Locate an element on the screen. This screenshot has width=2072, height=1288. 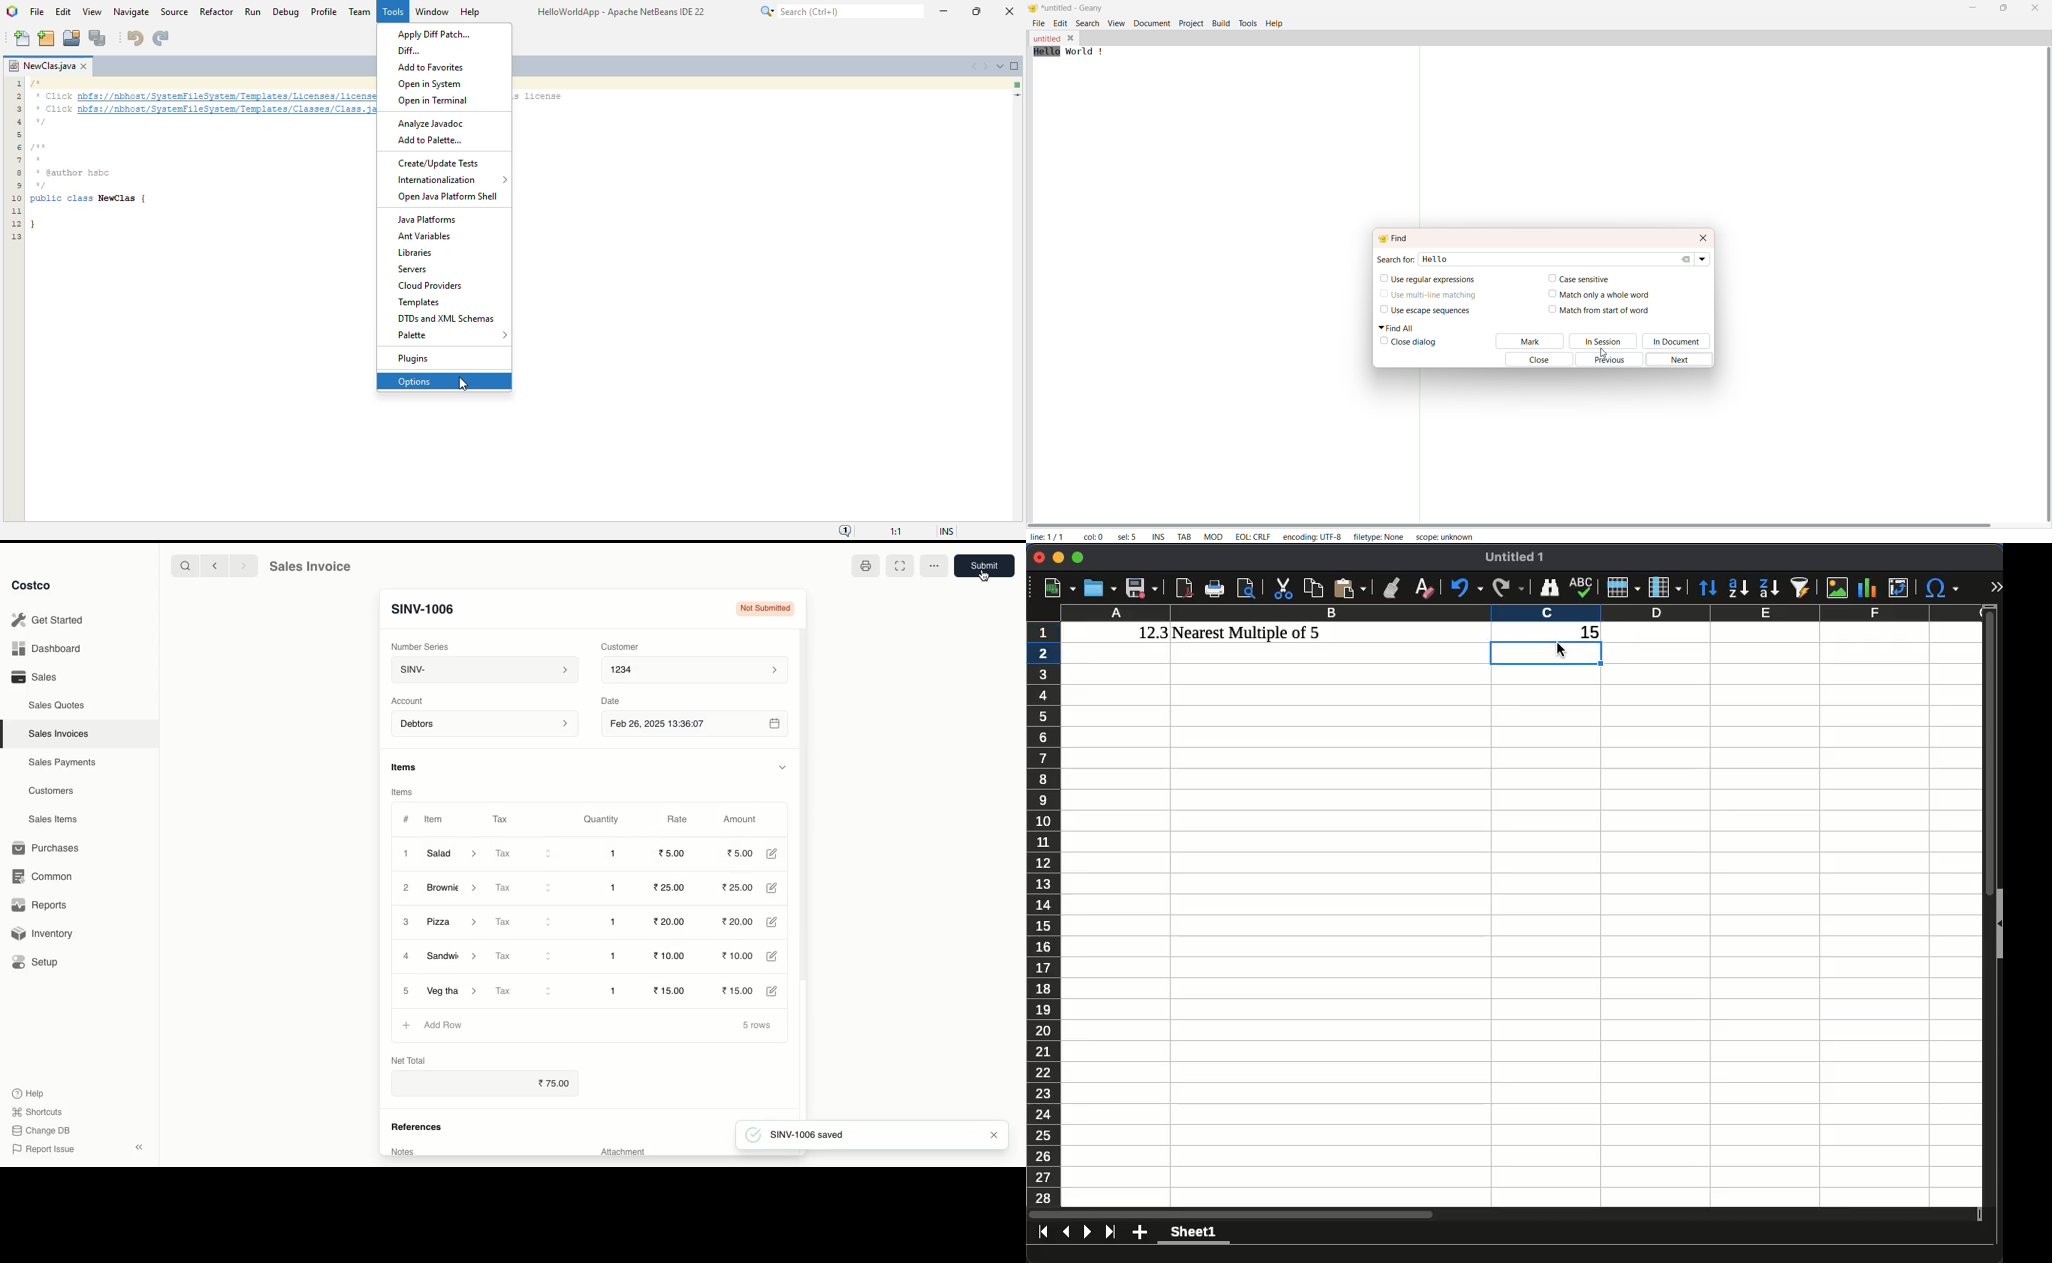
75.00 is located at coordinates (554, 1082).